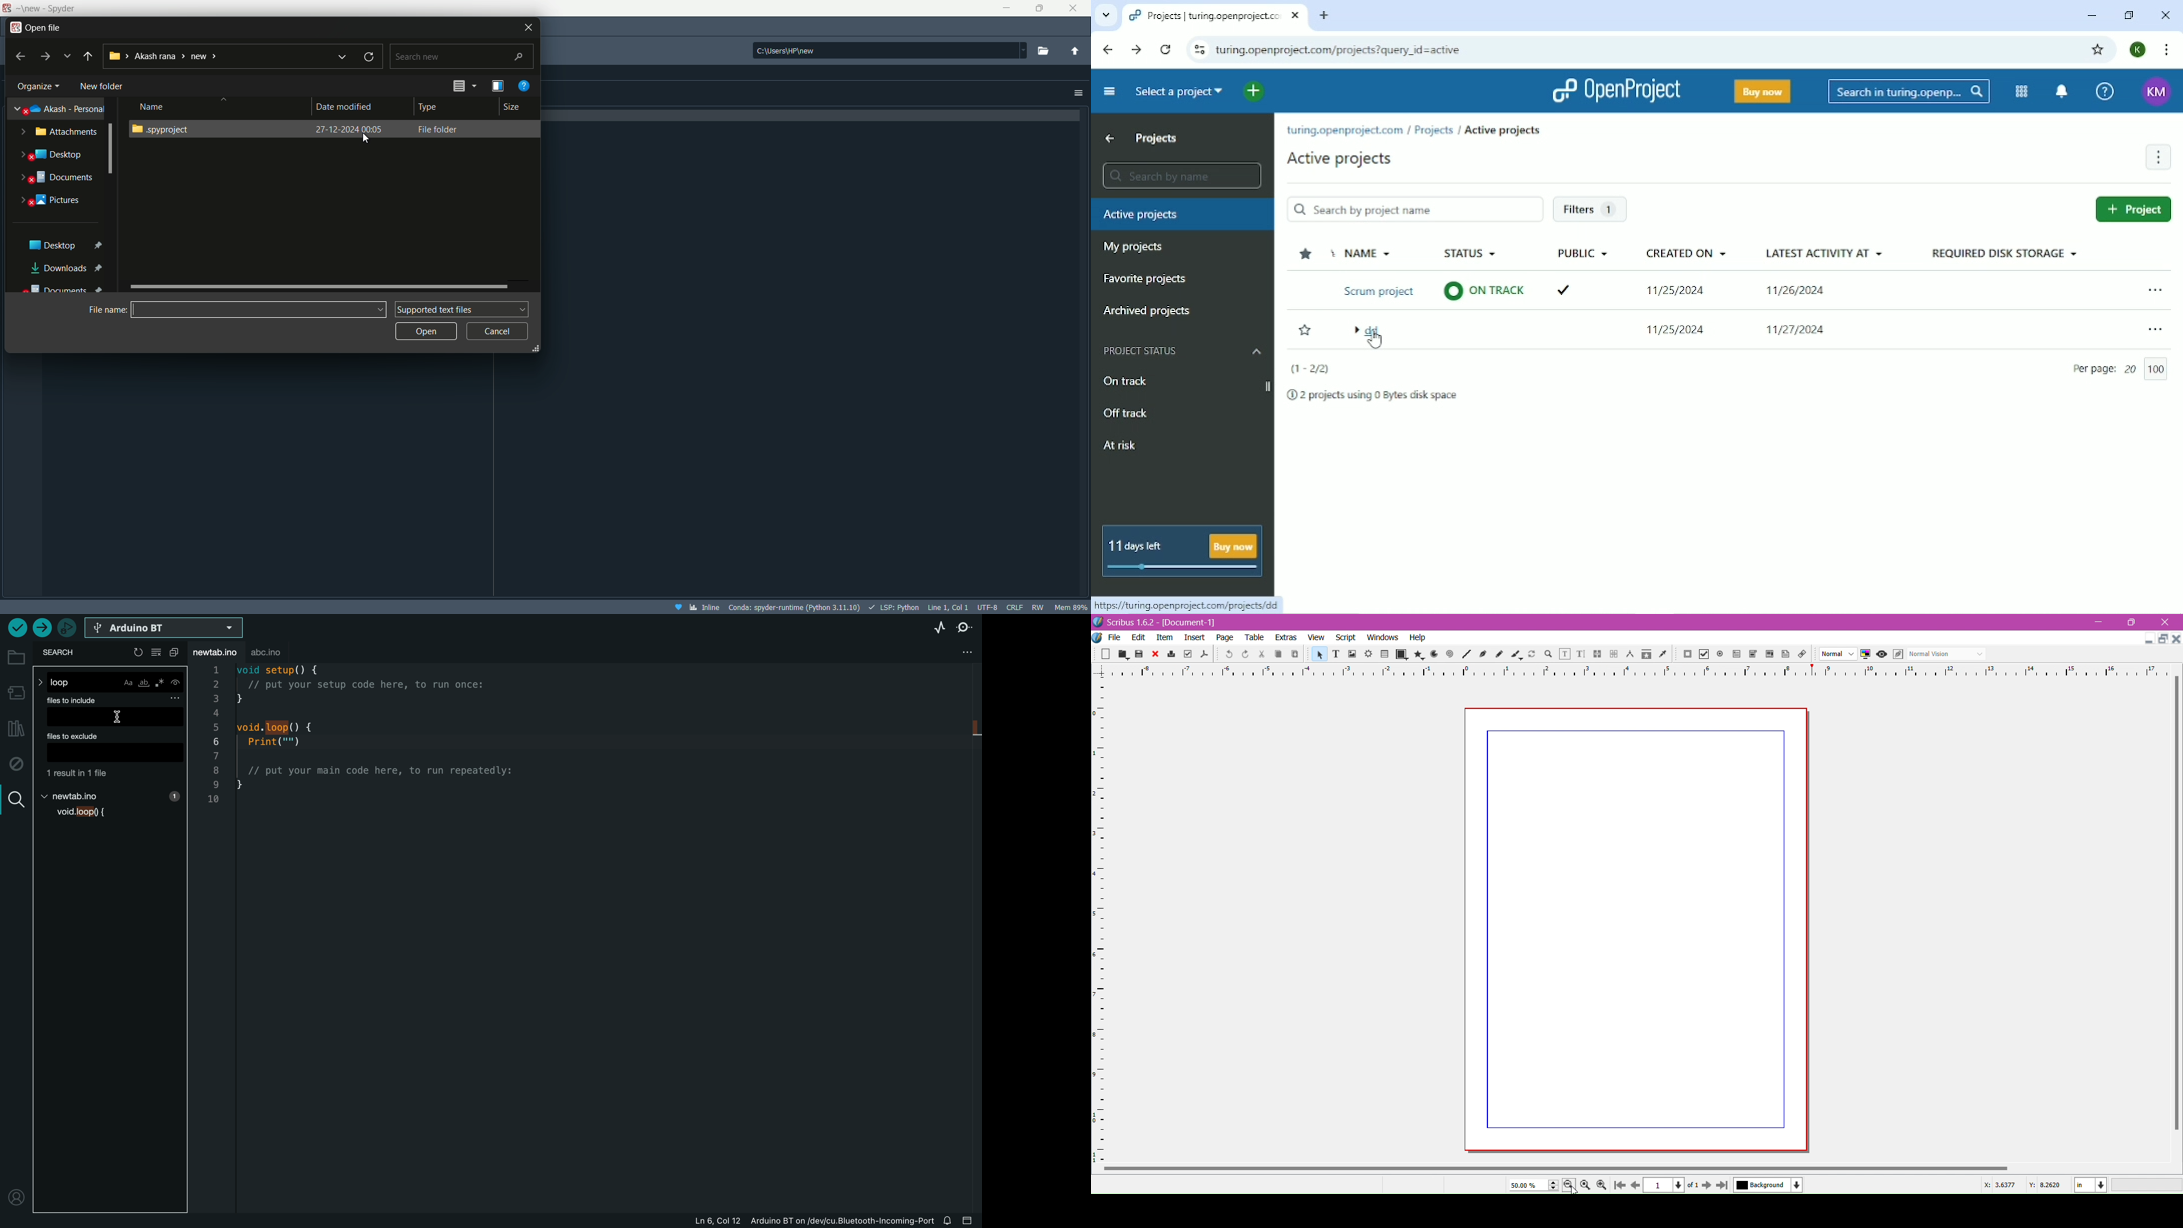 The image size is (2184, 1232). Describe the element at coordinates (2165, 623) in the screenshot. I see `Close` at that location.